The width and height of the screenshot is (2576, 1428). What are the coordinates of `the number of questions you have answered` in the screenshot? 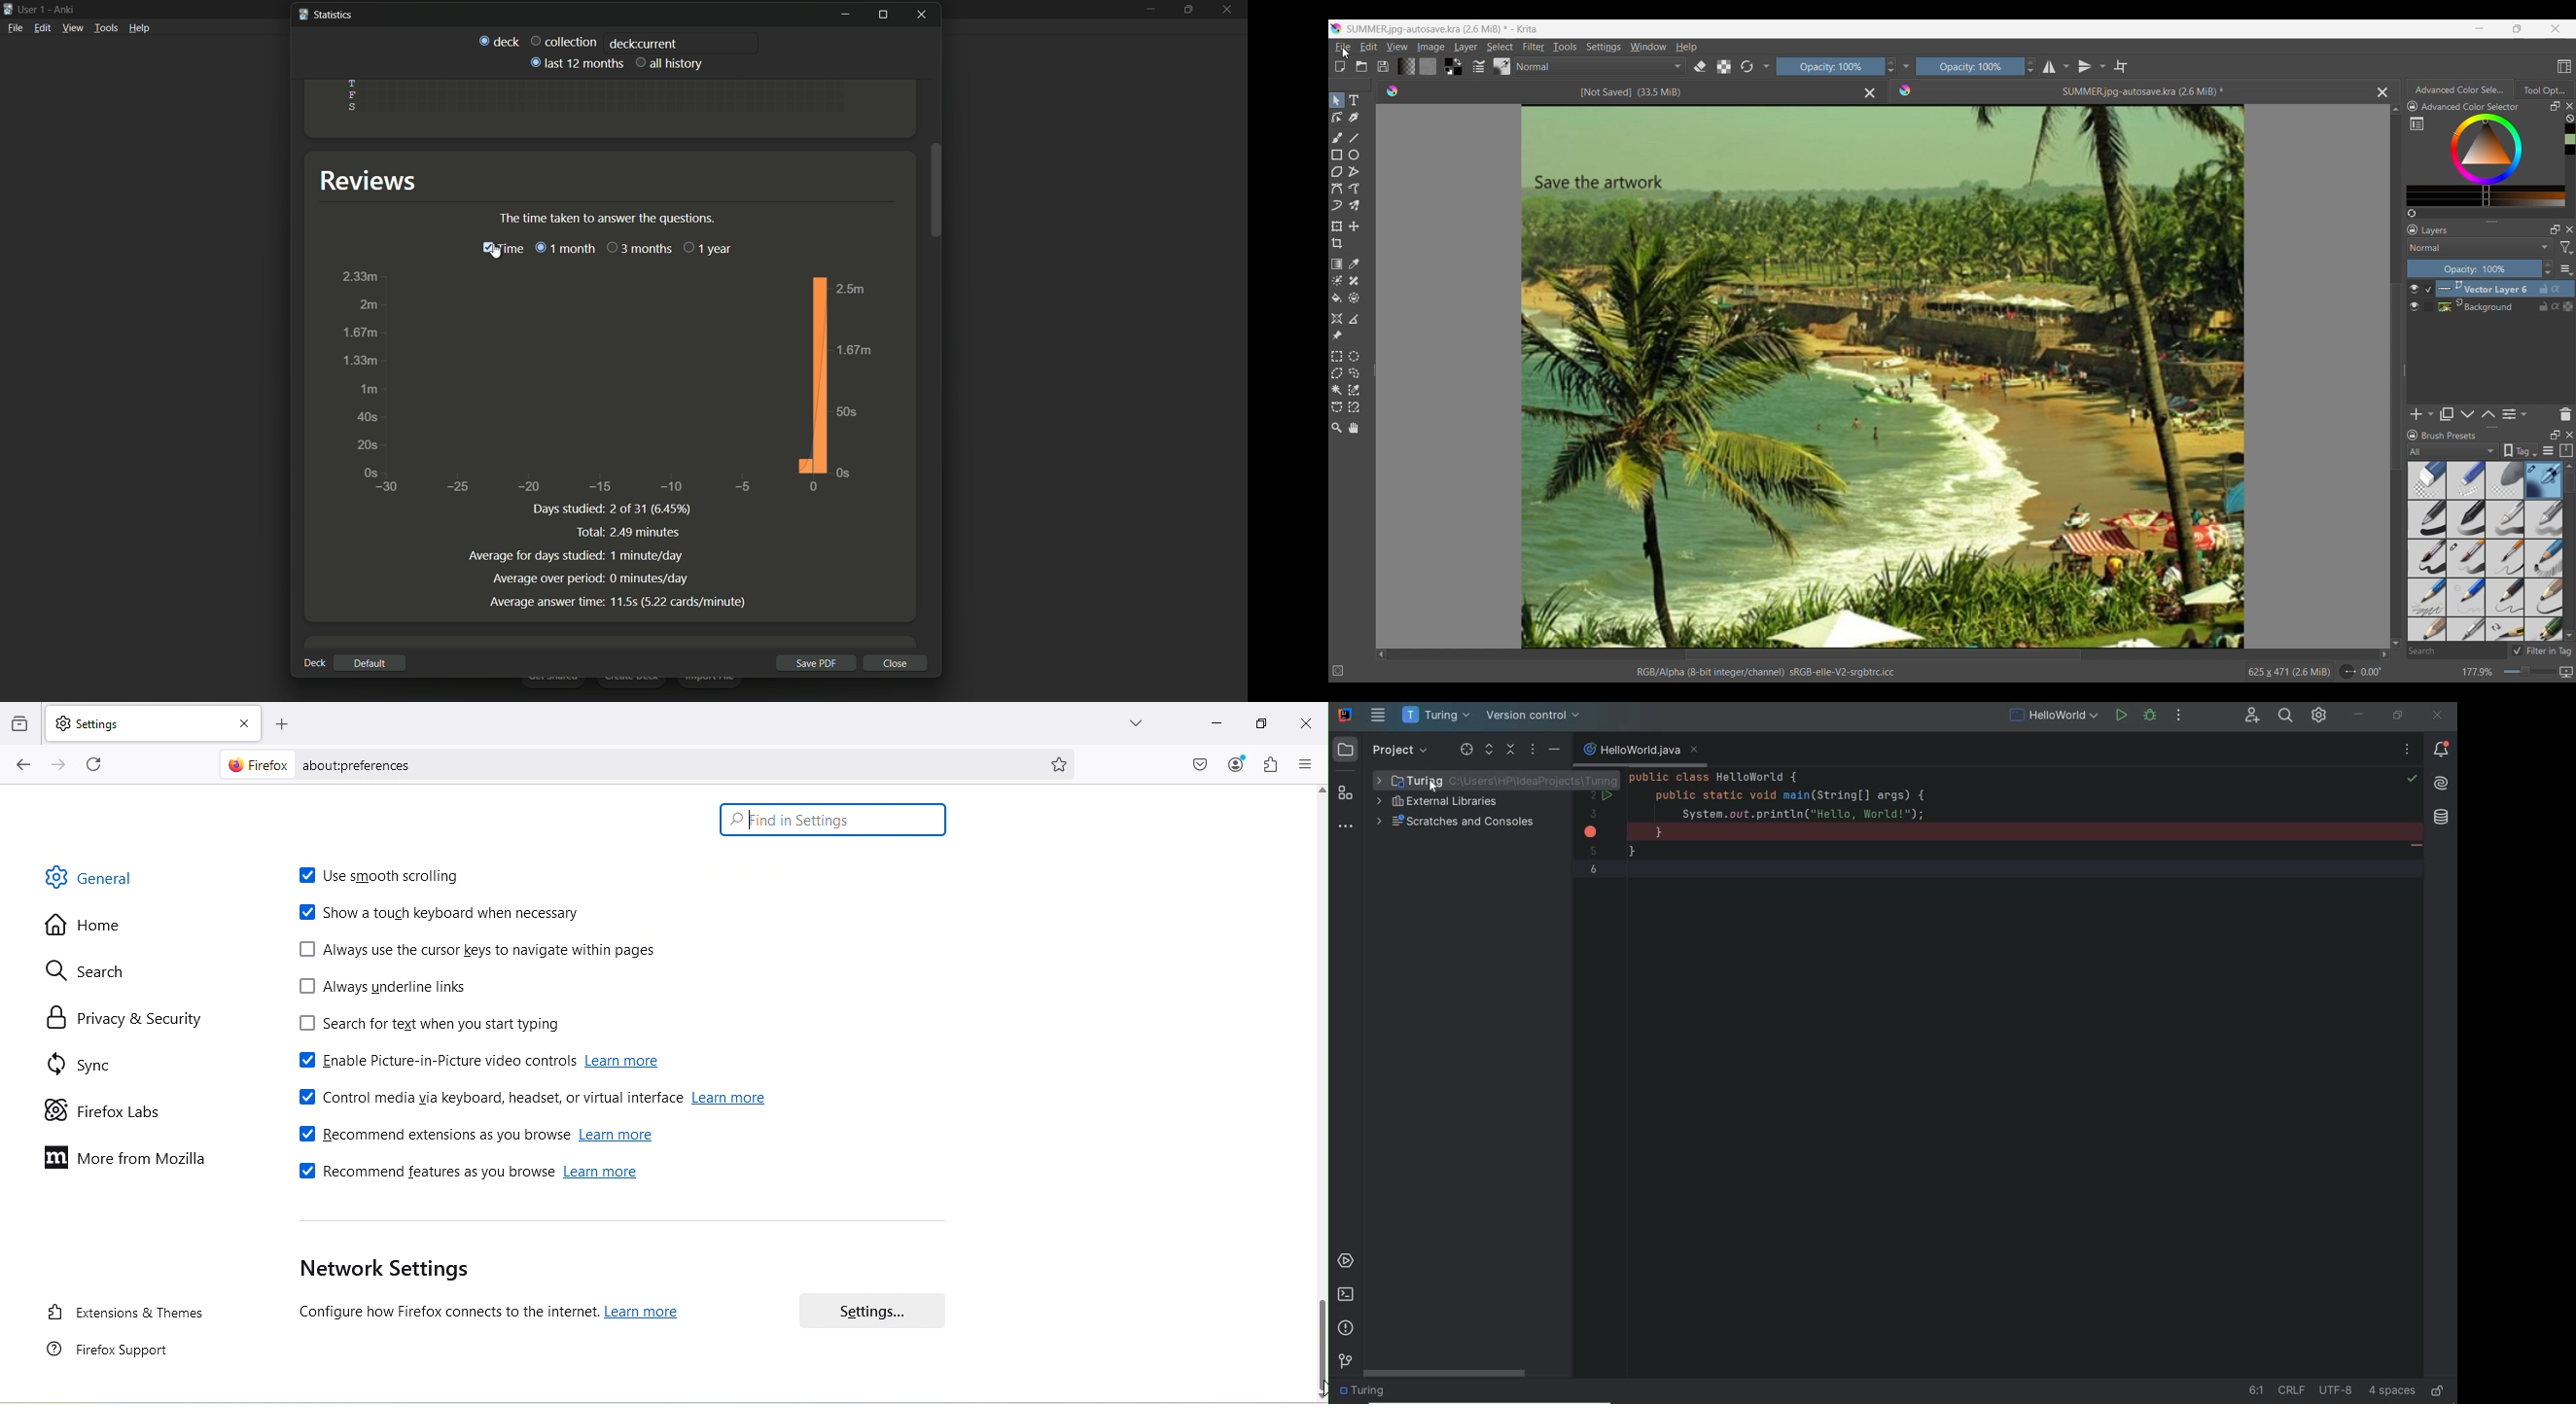 It's located at (610, 218).